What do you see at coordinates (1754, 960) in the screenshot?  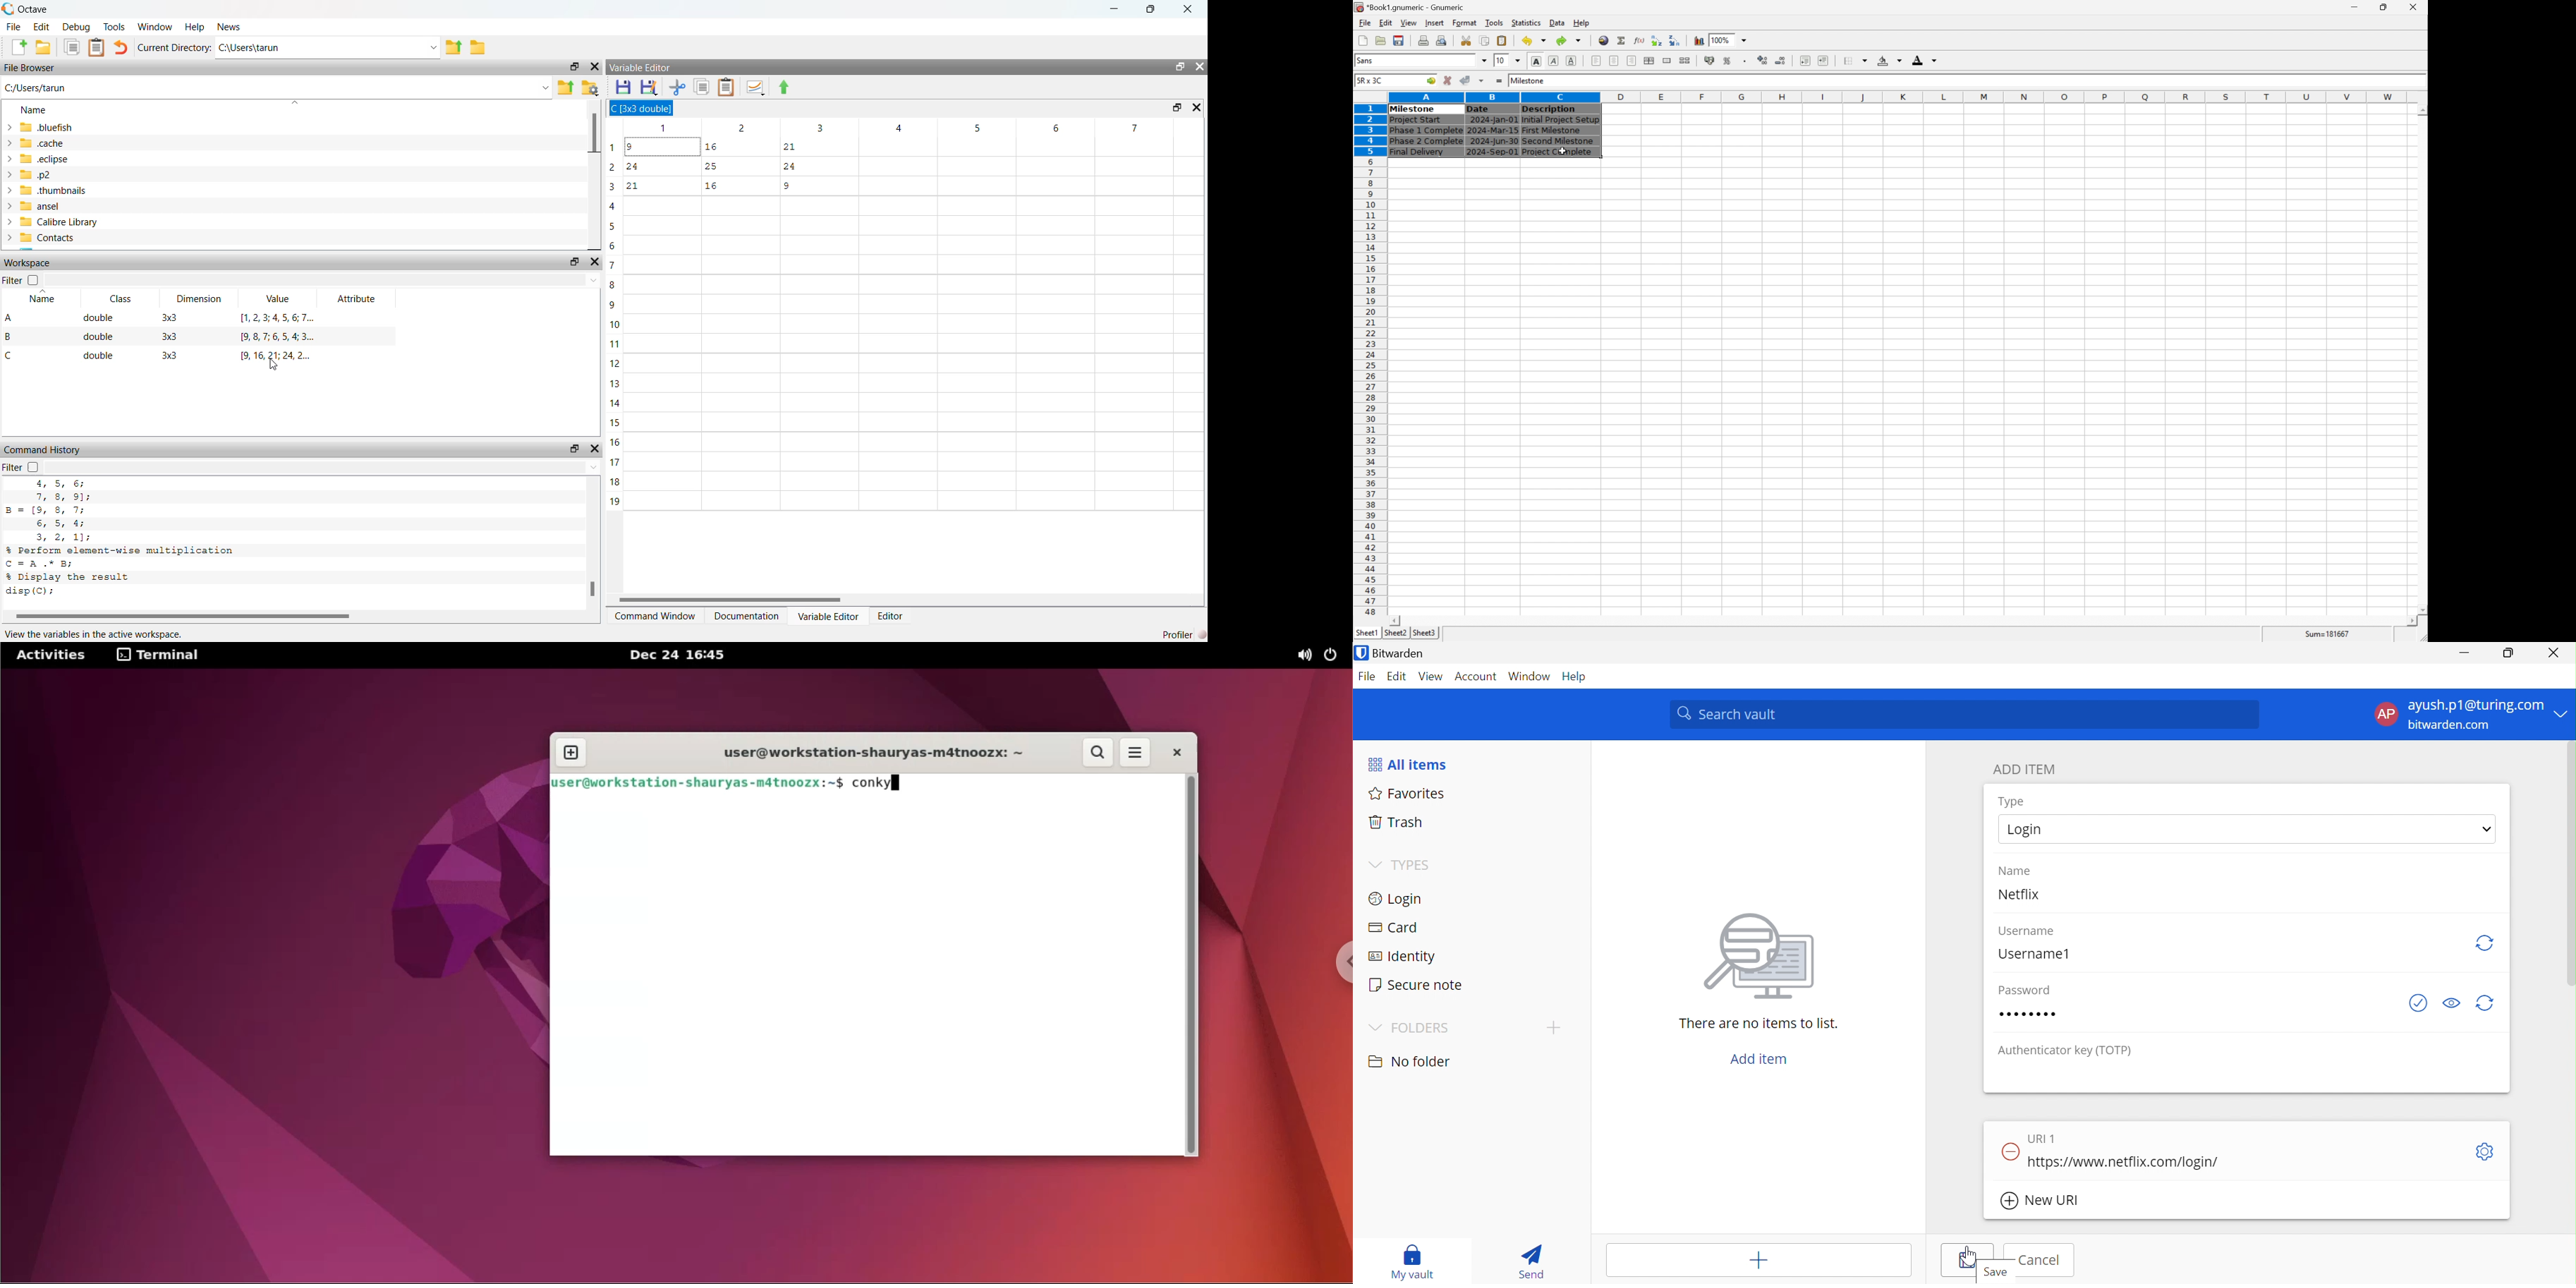 I see `image` at bounding box center [1754, 960].